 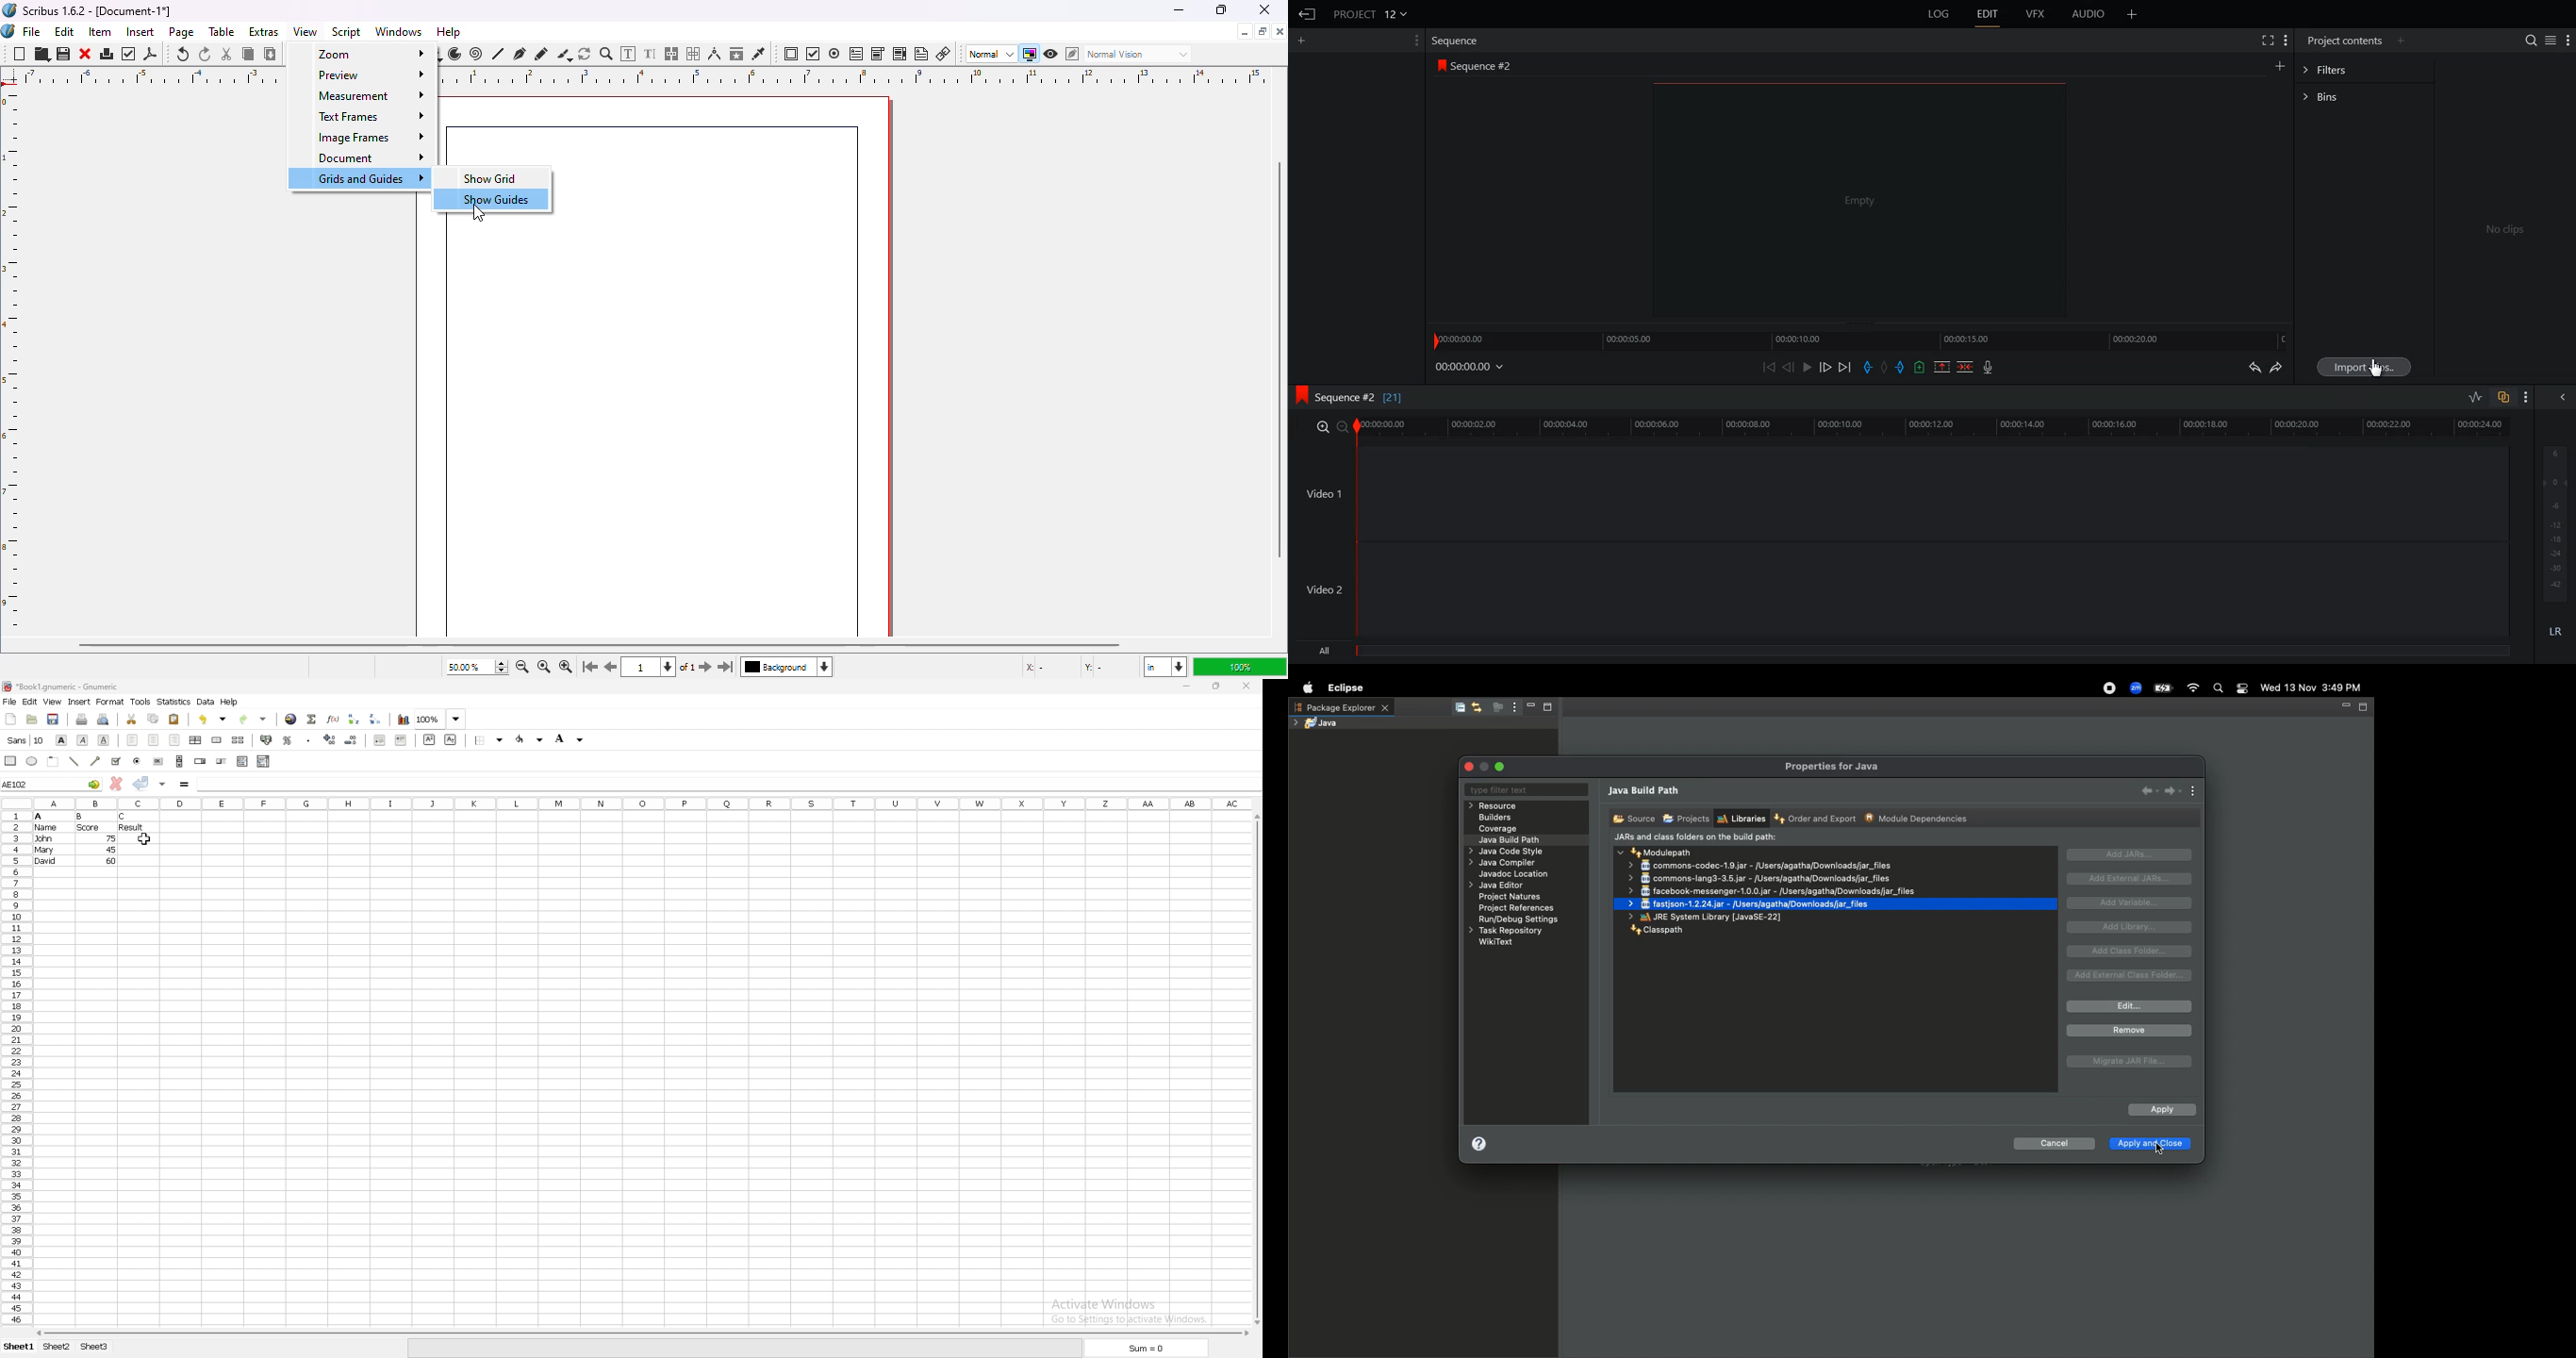 I want to click on edit text with story editor, so click(x=651, y=54).